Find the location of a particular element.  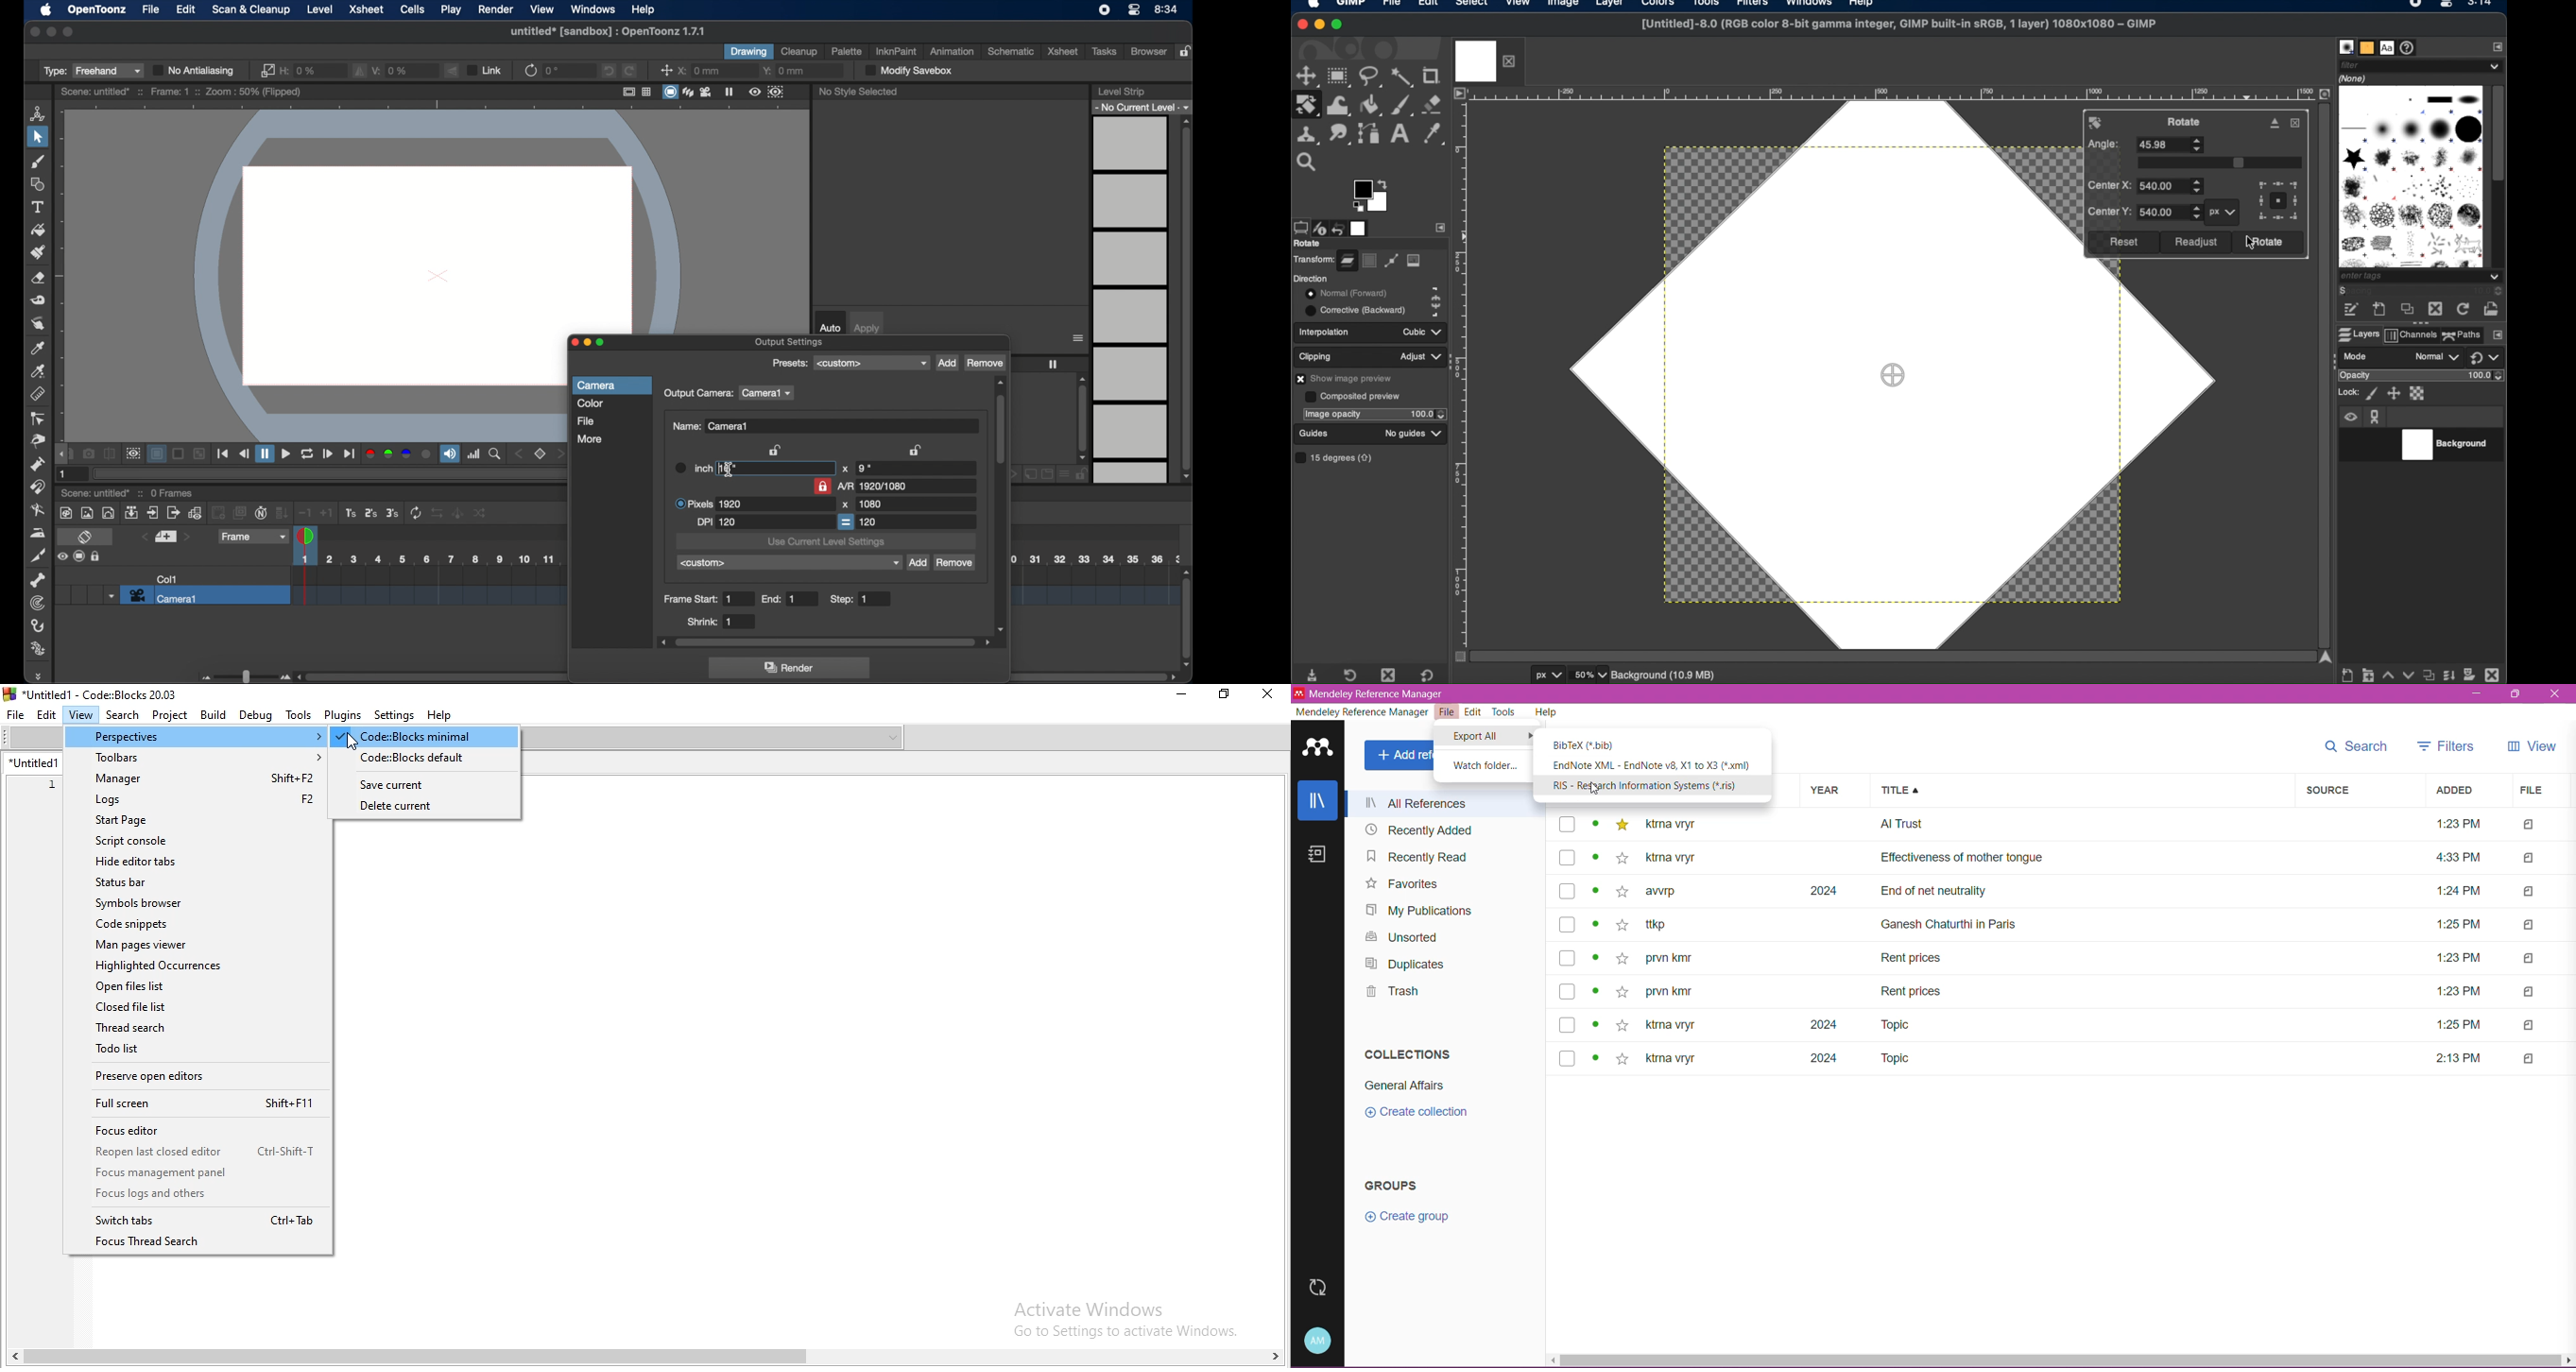

scroll box is located at coordinates (825, 642).